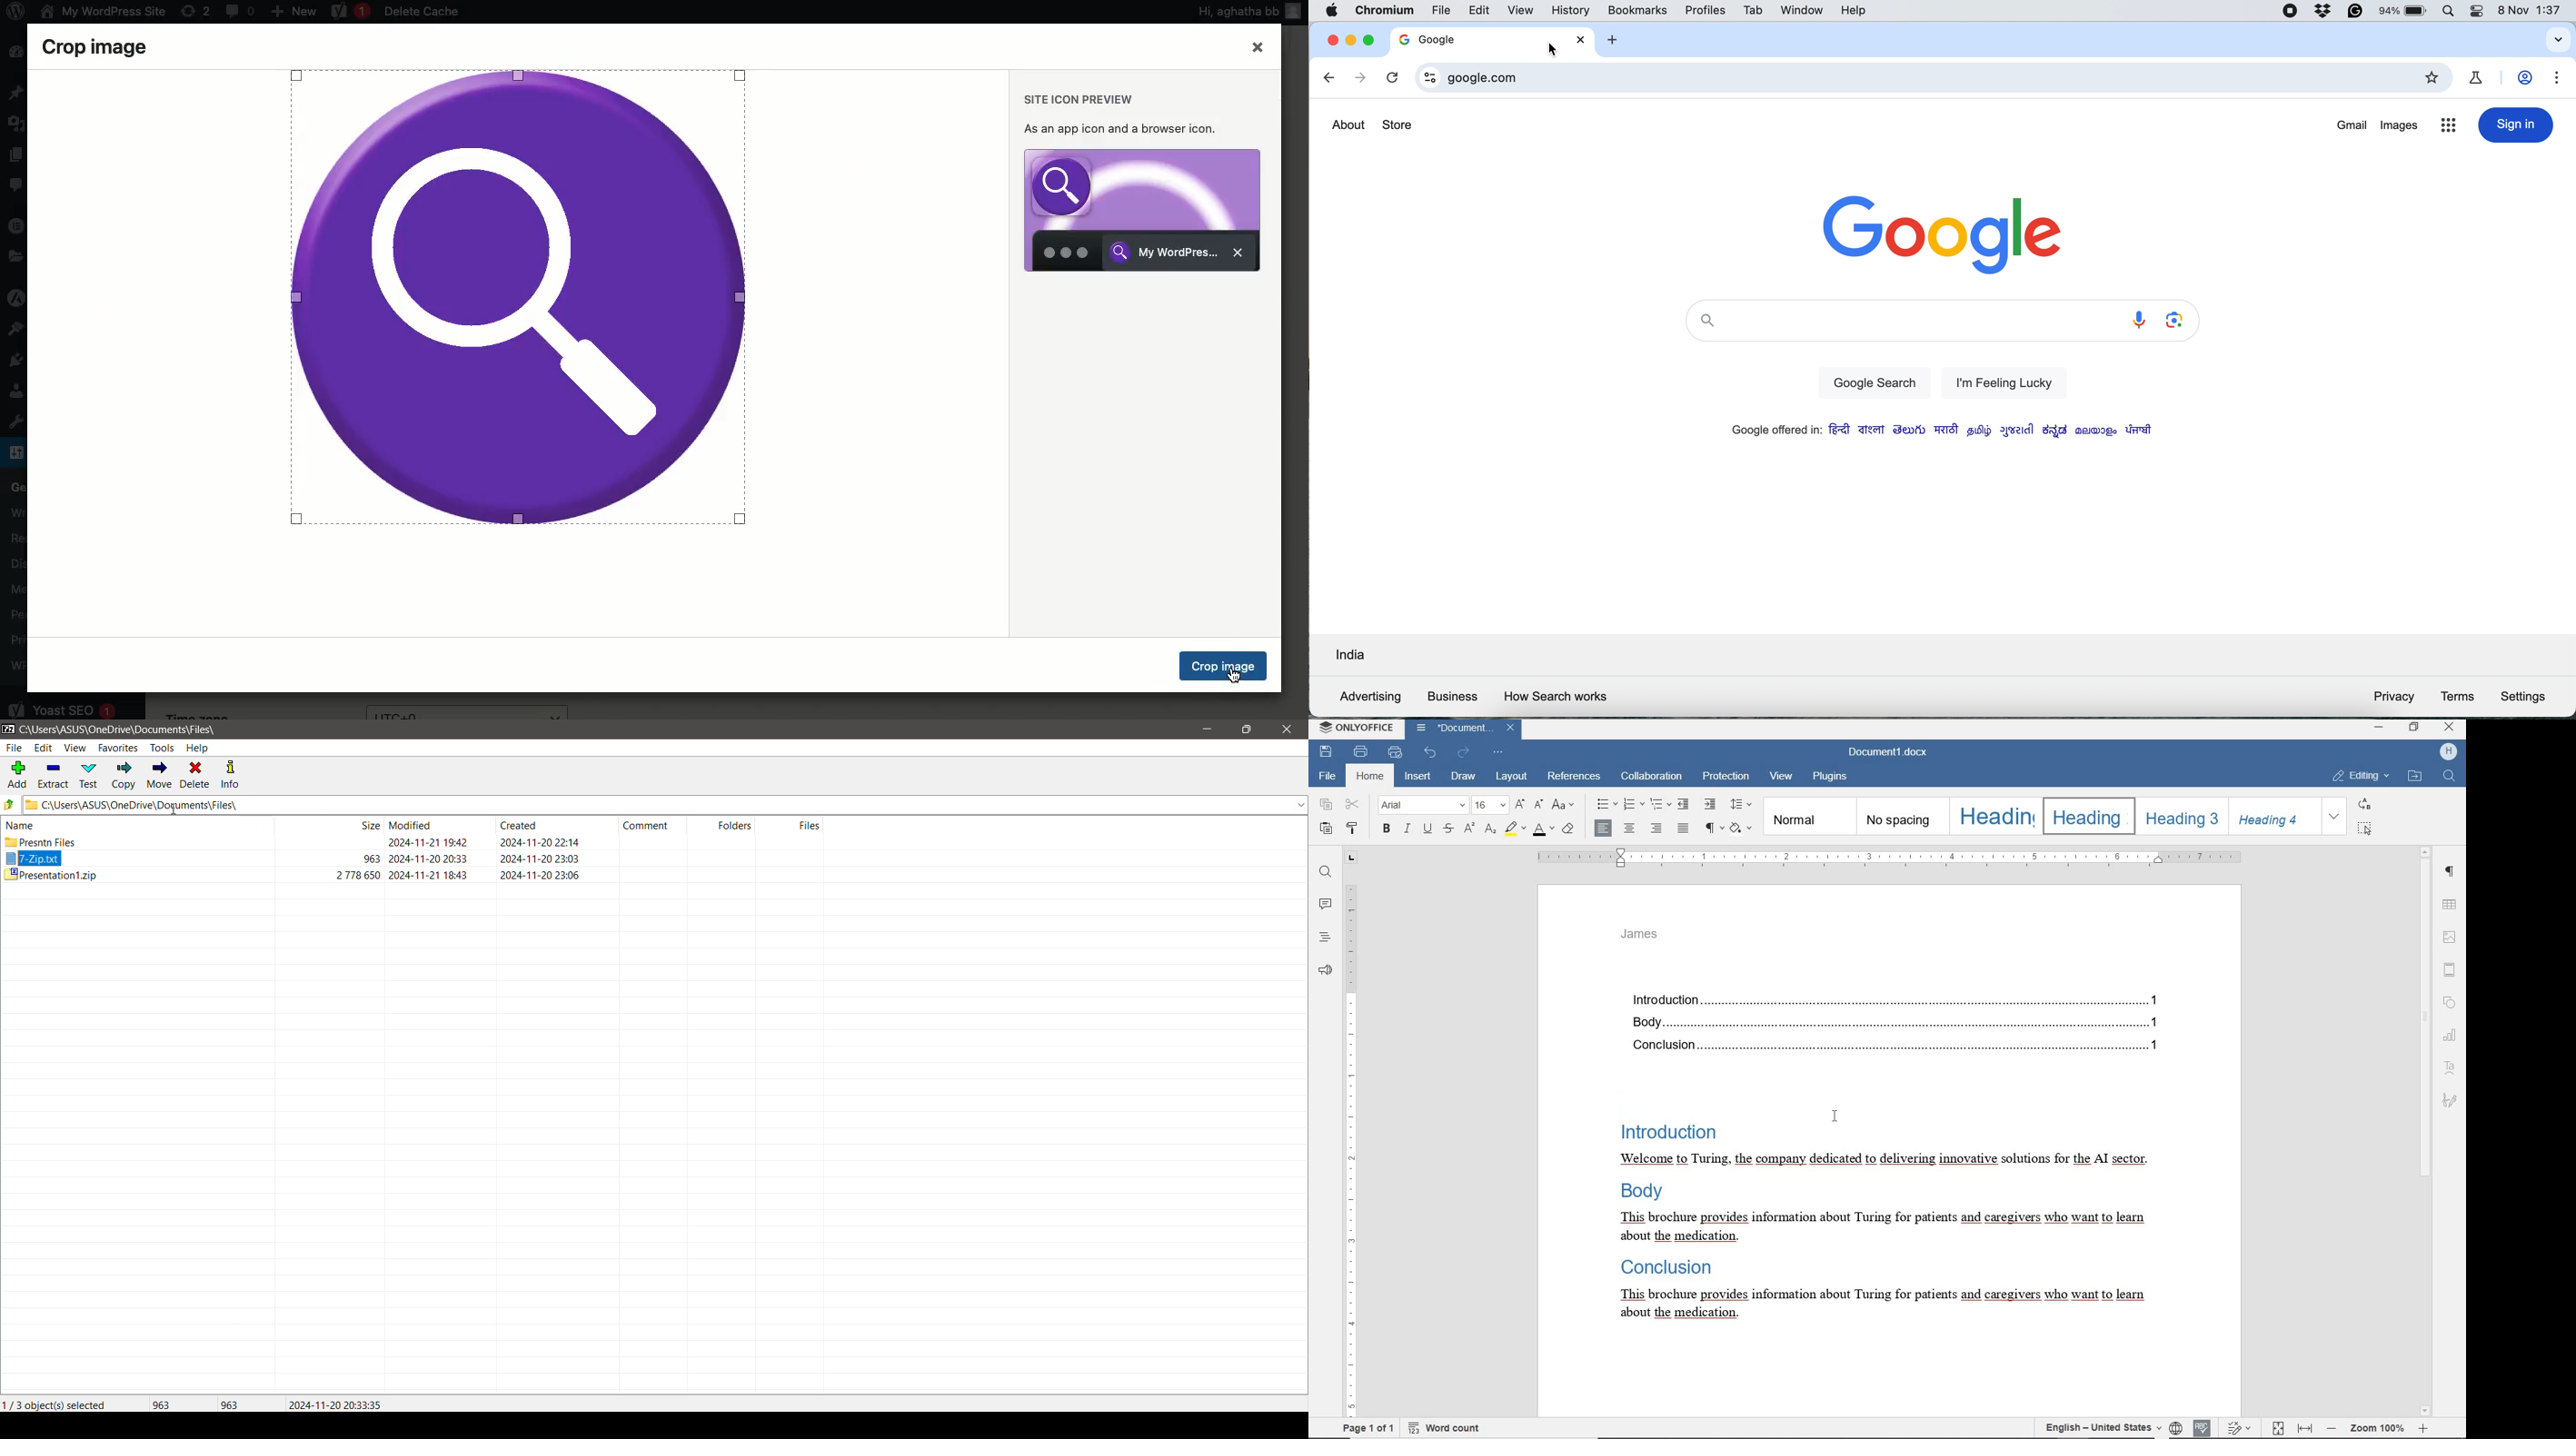 The height and width of the screenshot is (1456, 2576). Describe the element at coordinates (1515, 829) in the screenshot. I see `highlight color` at that location.